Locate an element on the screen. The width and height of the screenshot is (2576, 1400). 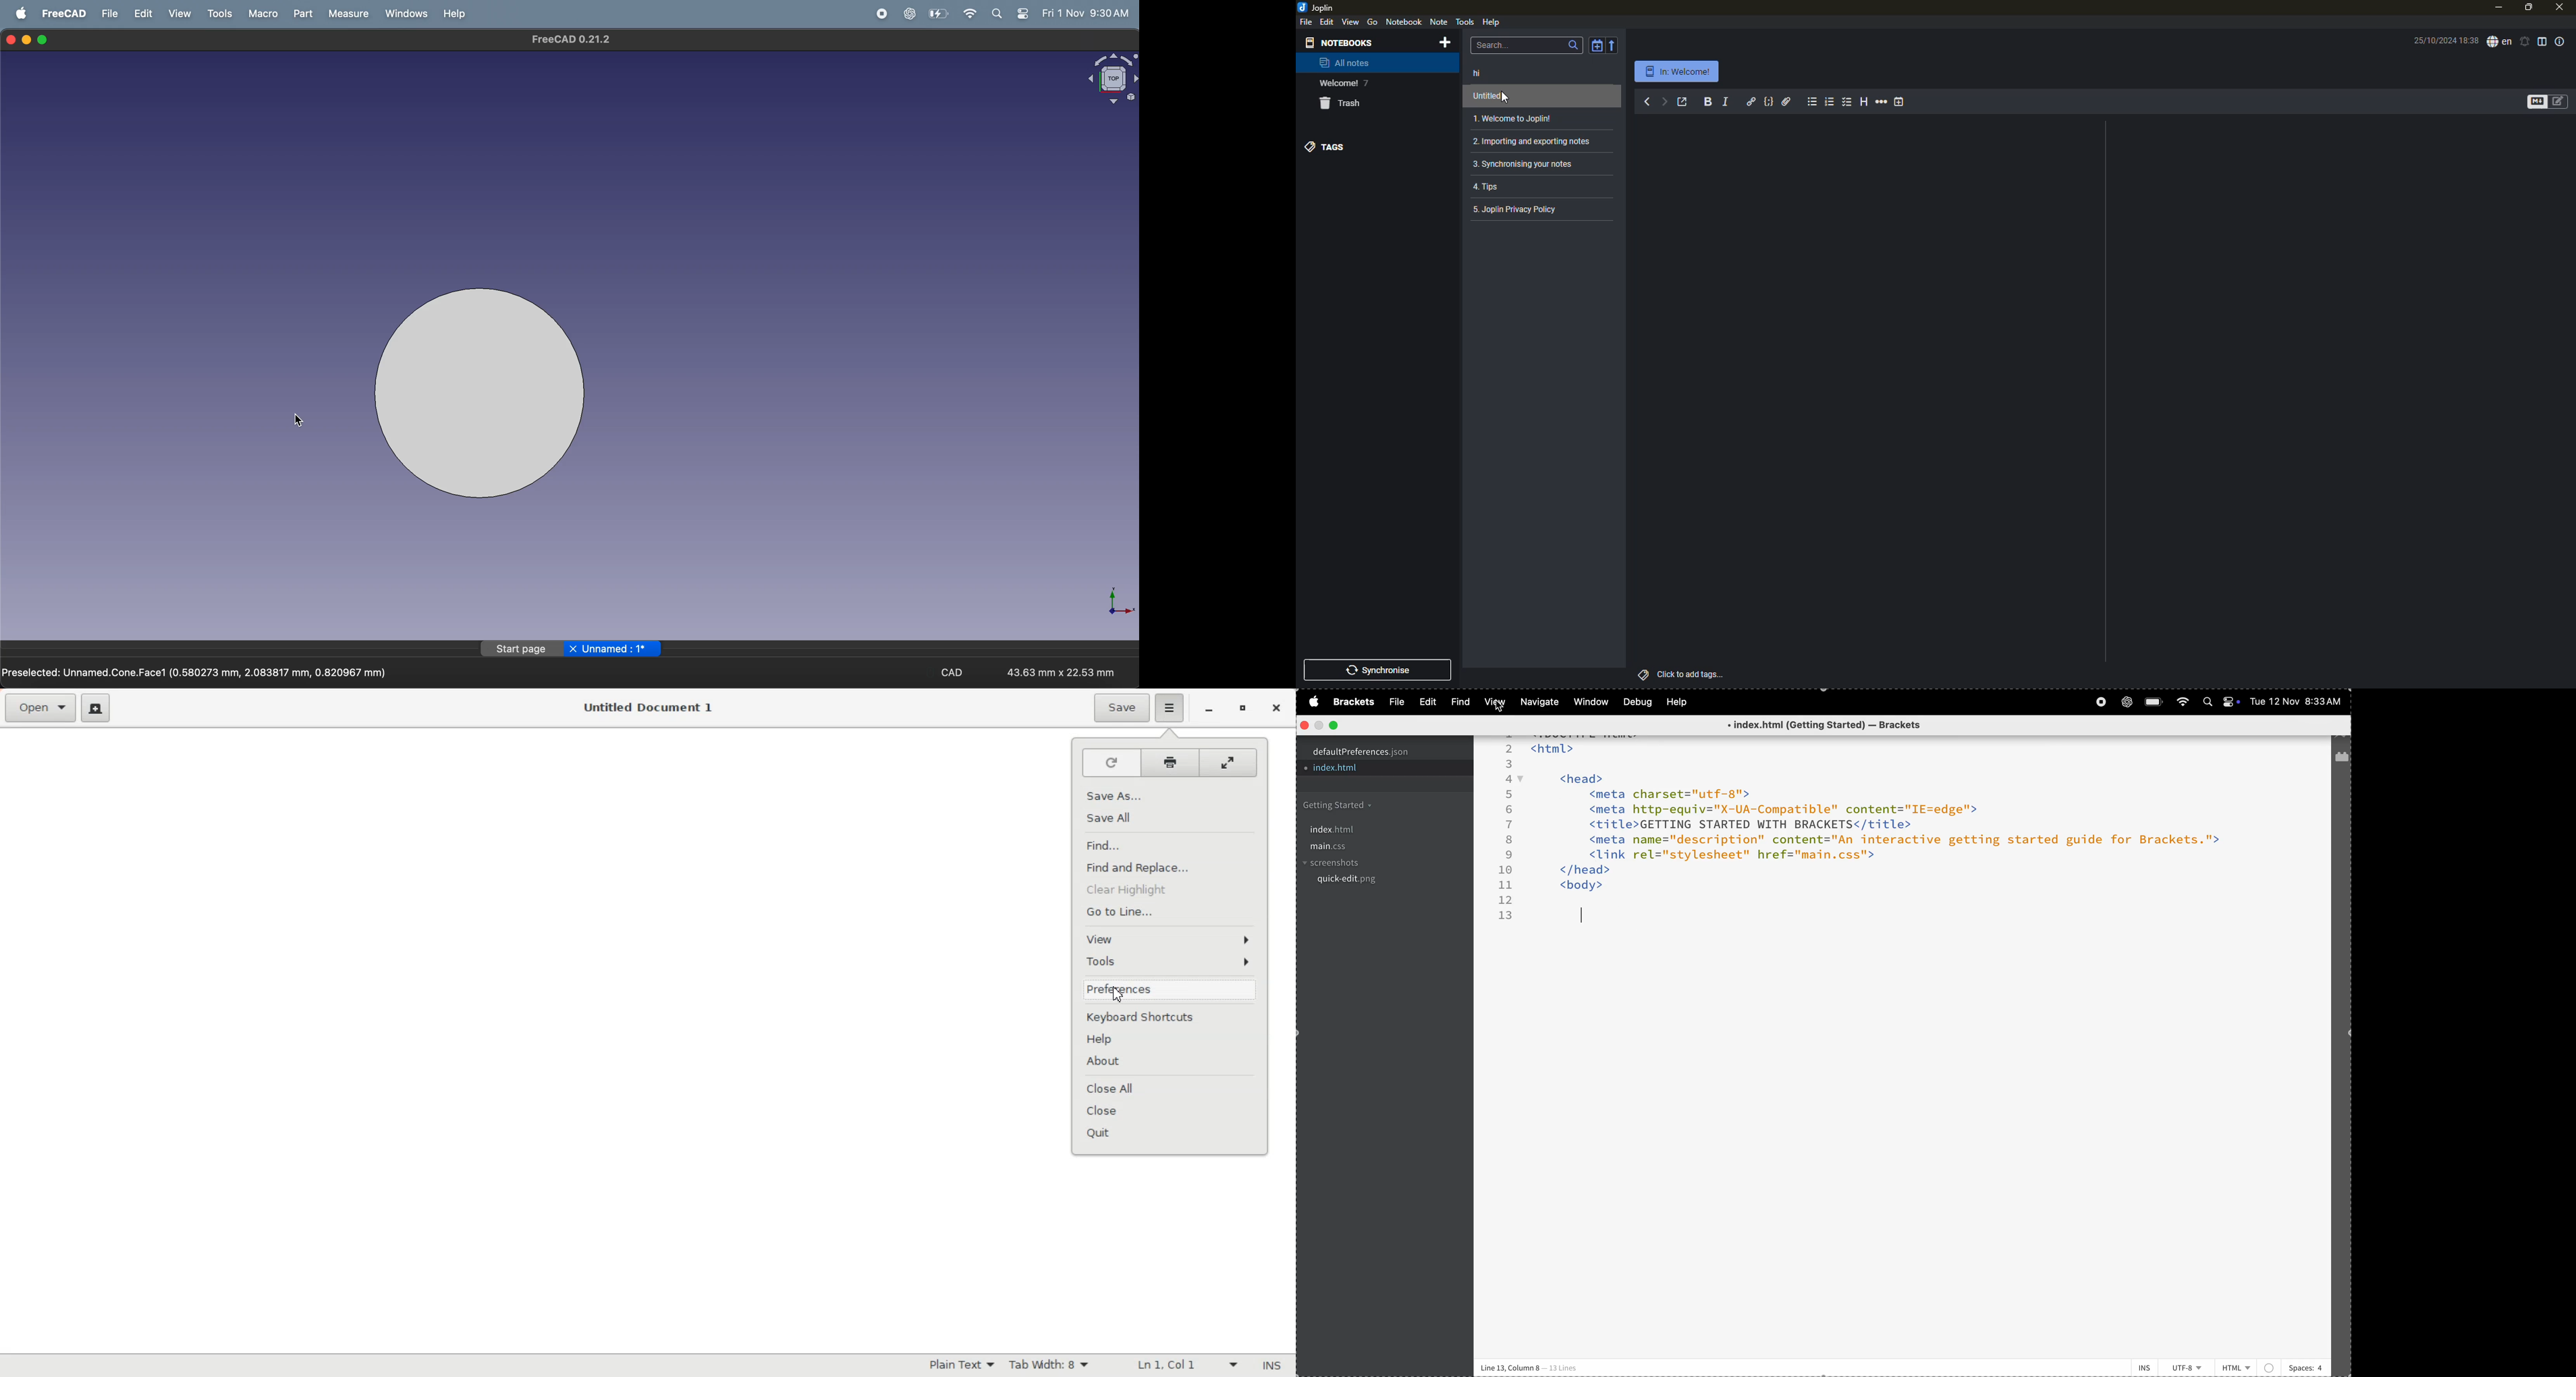
line and column - 13 lines is located at coordinates (1531, 1367).